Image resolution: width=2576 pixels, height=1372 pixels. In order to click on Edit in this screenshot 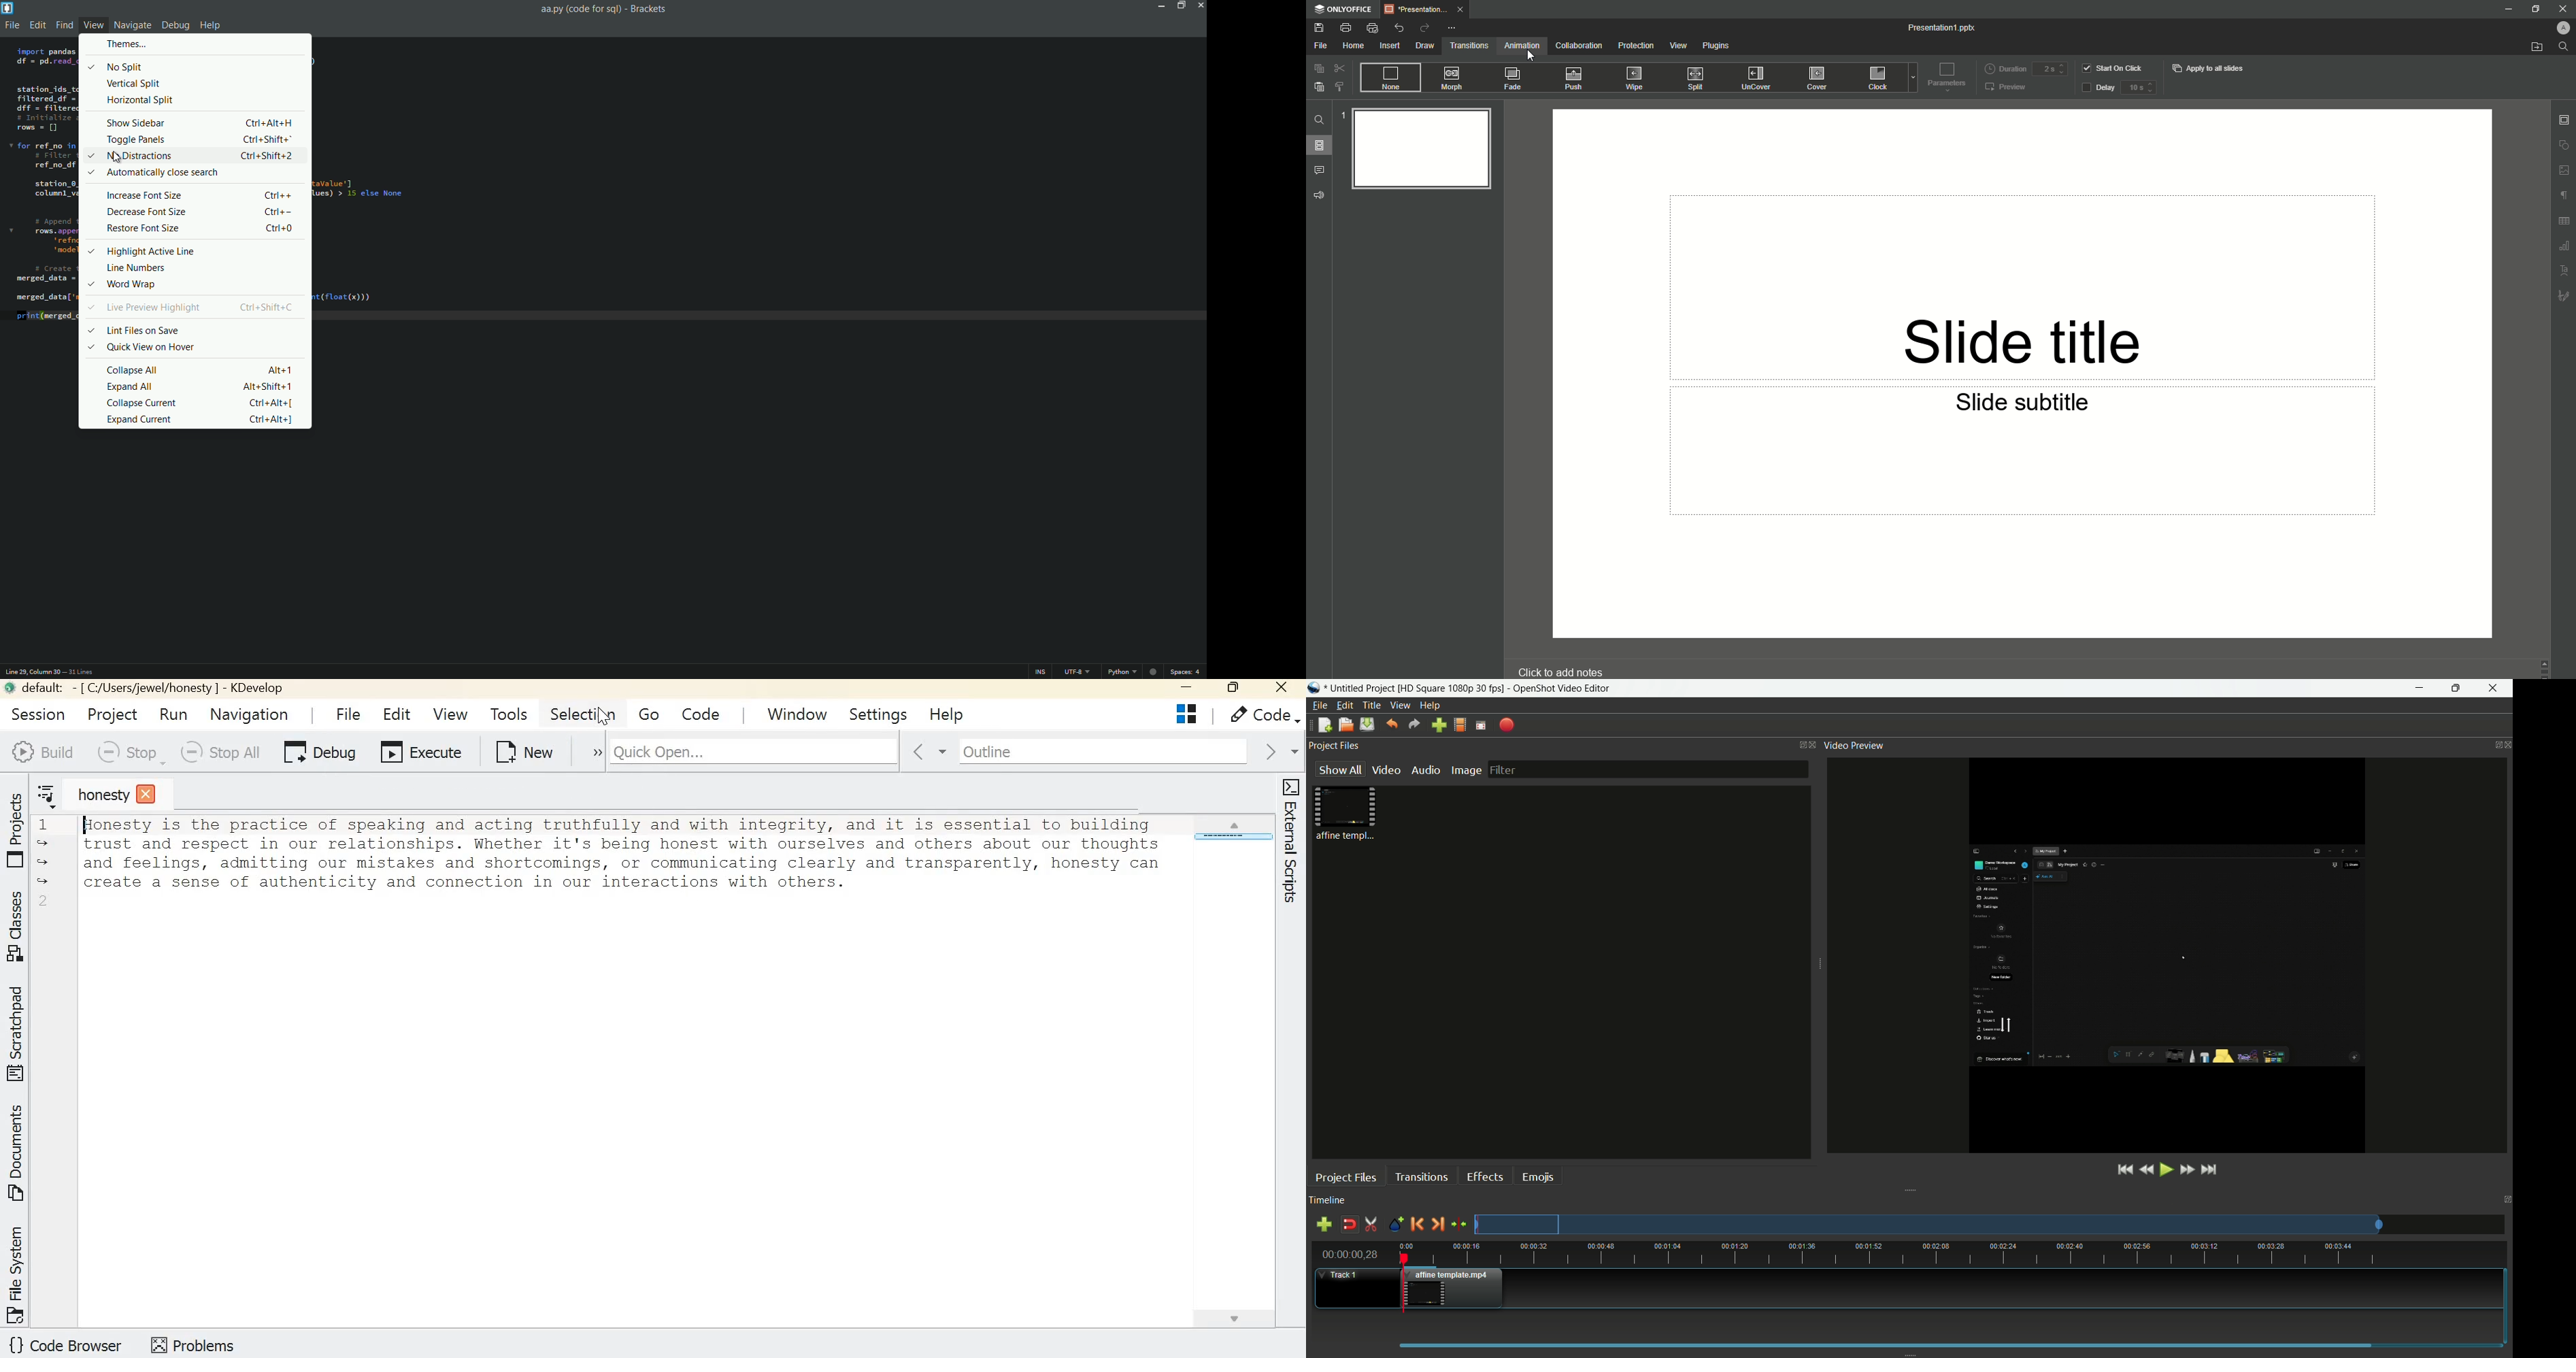, I will do `click(399, 716)`.